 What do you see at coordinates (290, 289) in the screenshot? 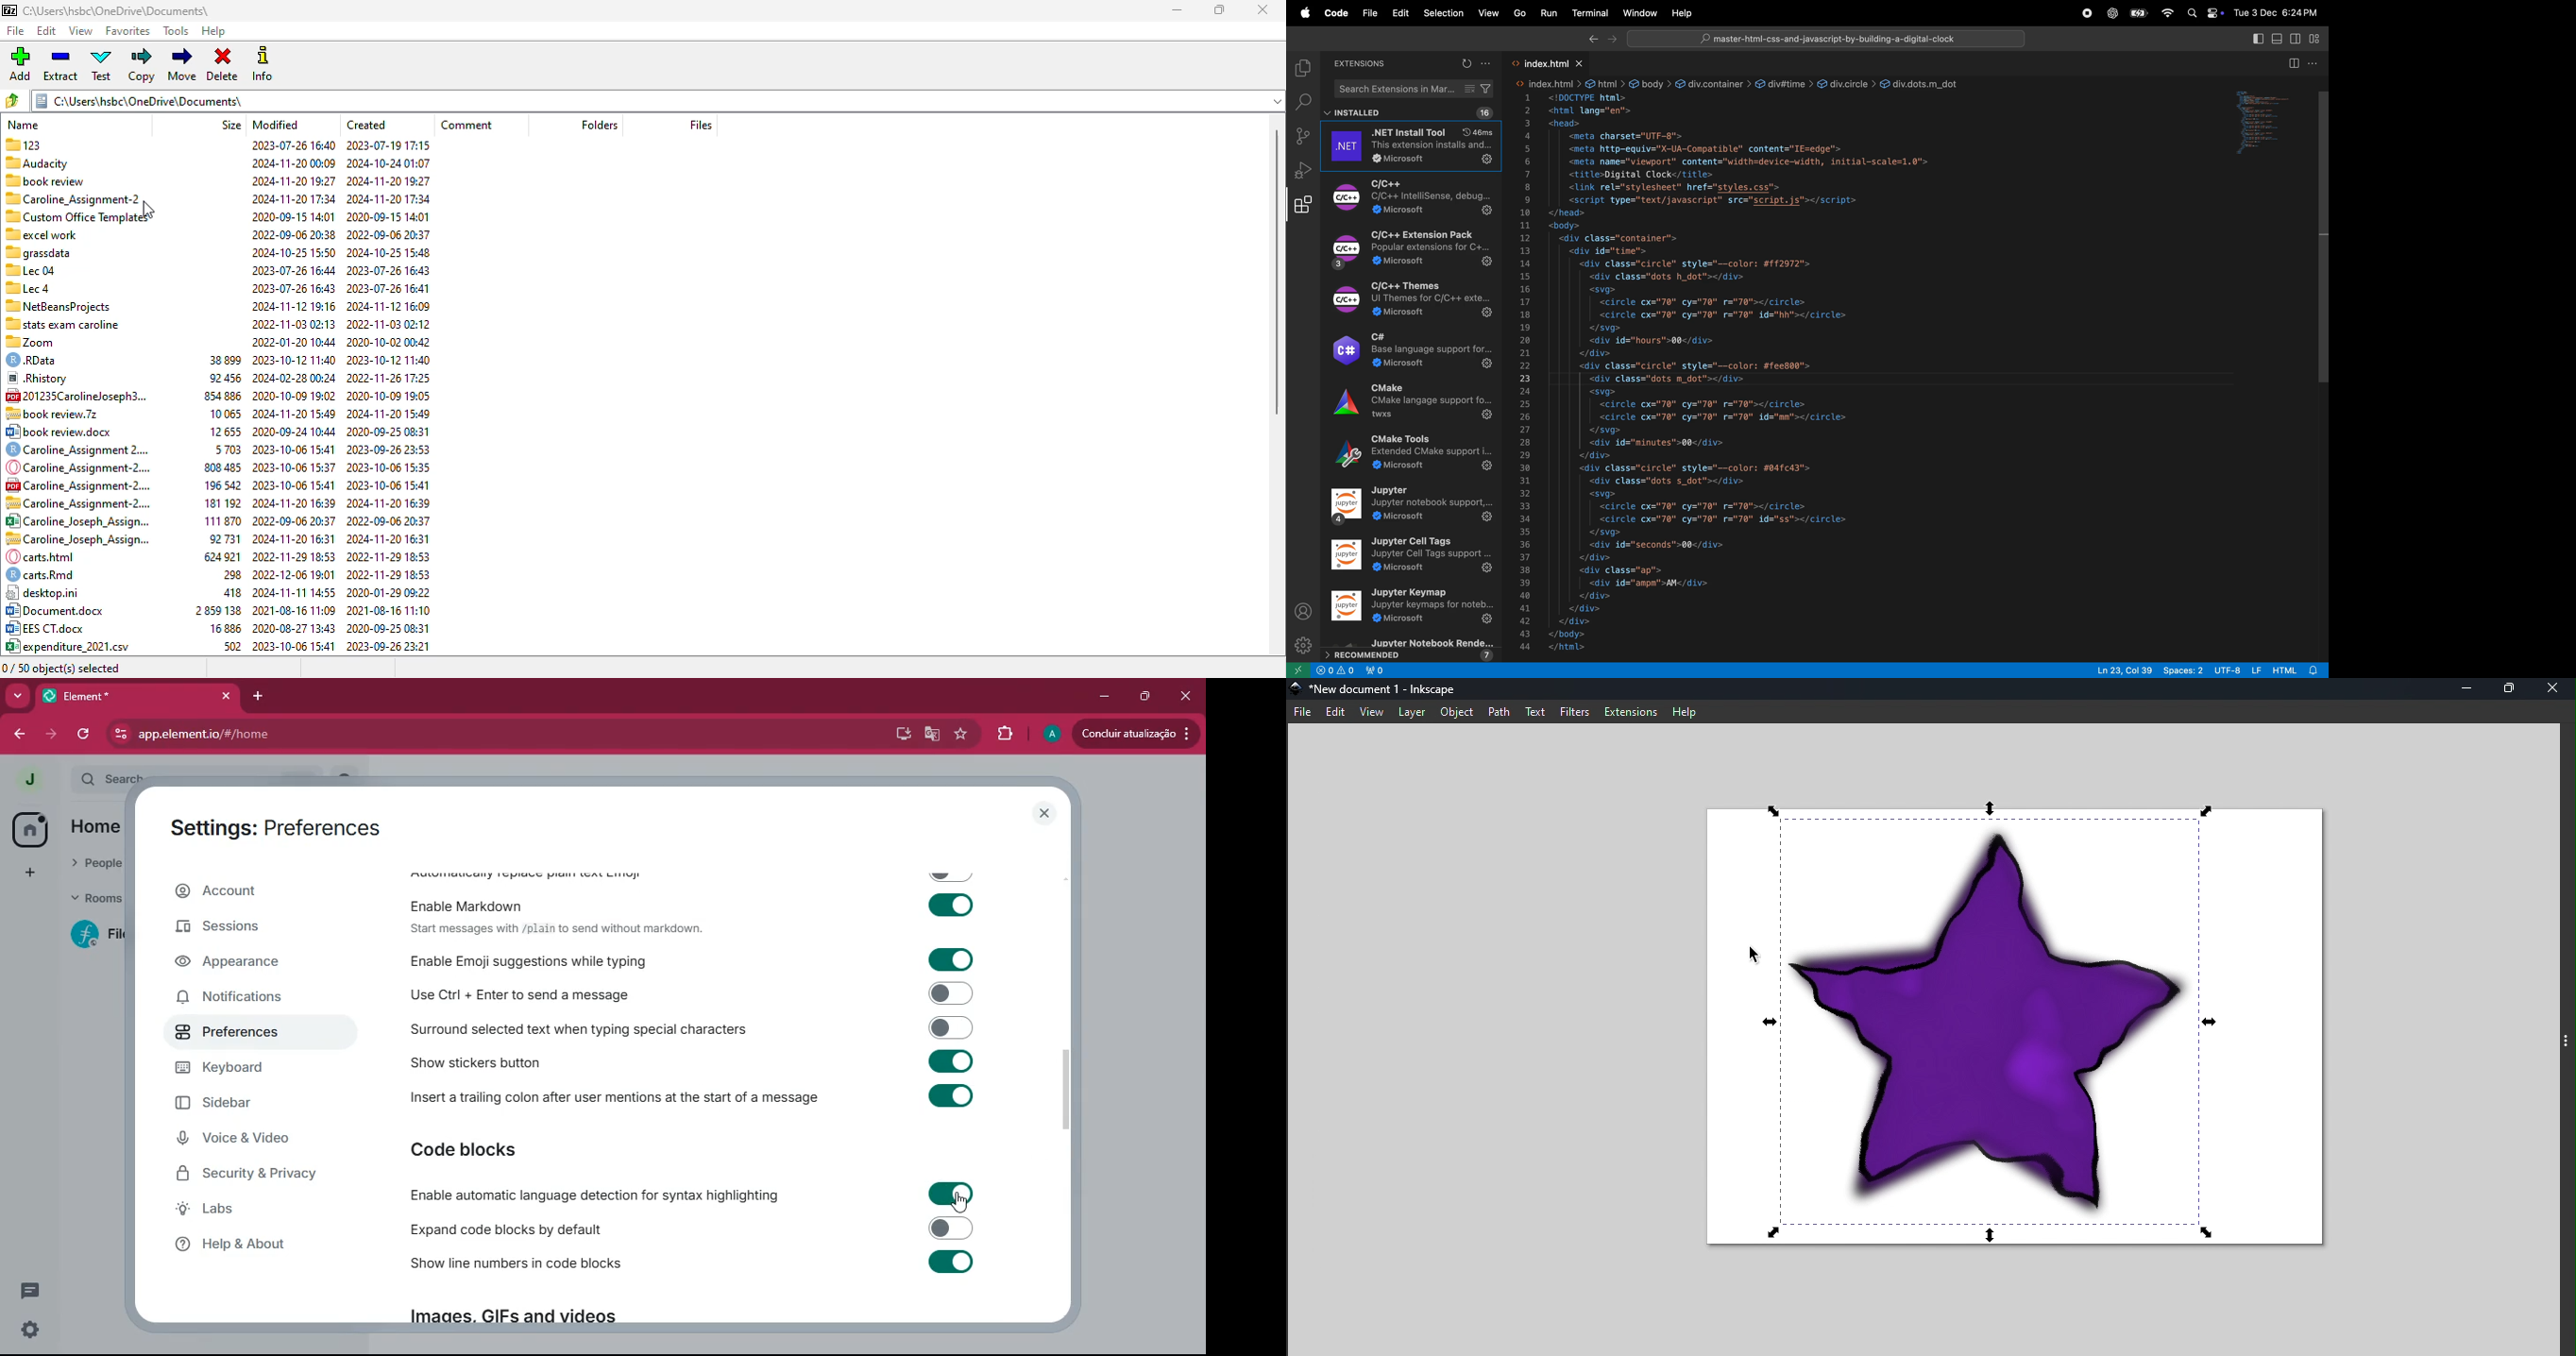
I see `2023-07-26 16:43` at bounding box center [290, 289].